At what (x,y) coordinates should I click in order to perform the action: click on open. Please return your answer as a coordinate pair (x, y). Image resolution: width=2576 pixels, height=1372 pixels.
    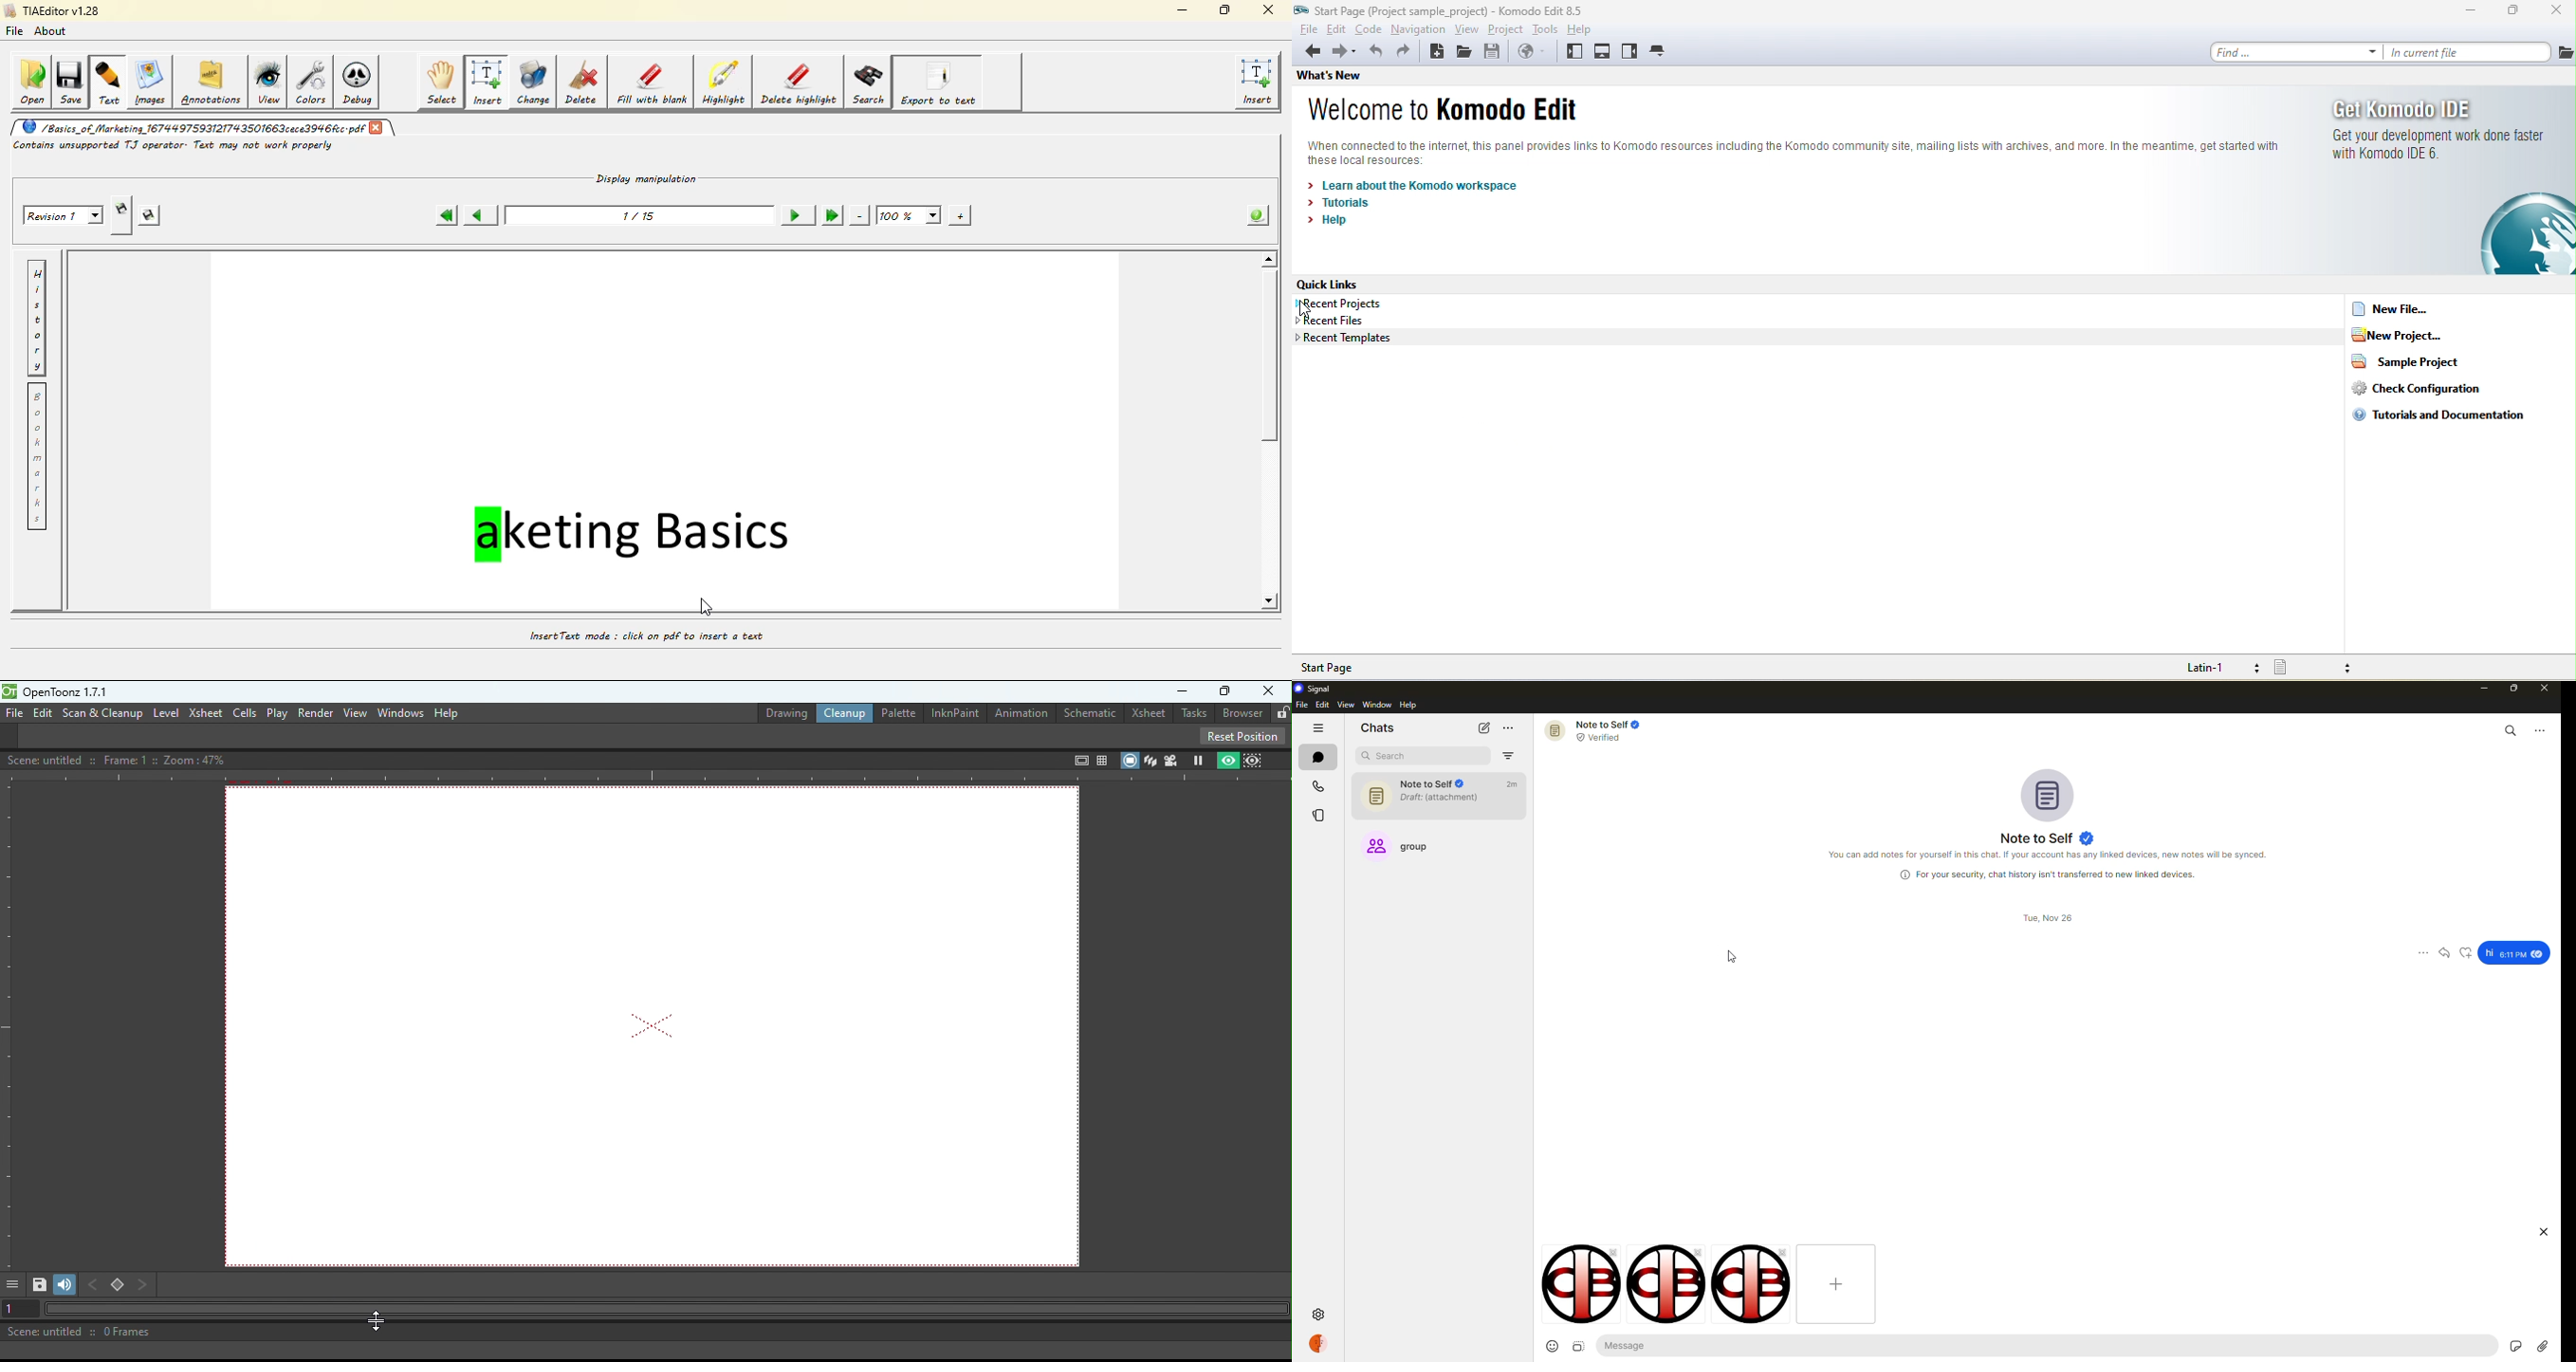
    Looking at the image, I should click on (1464, 53).